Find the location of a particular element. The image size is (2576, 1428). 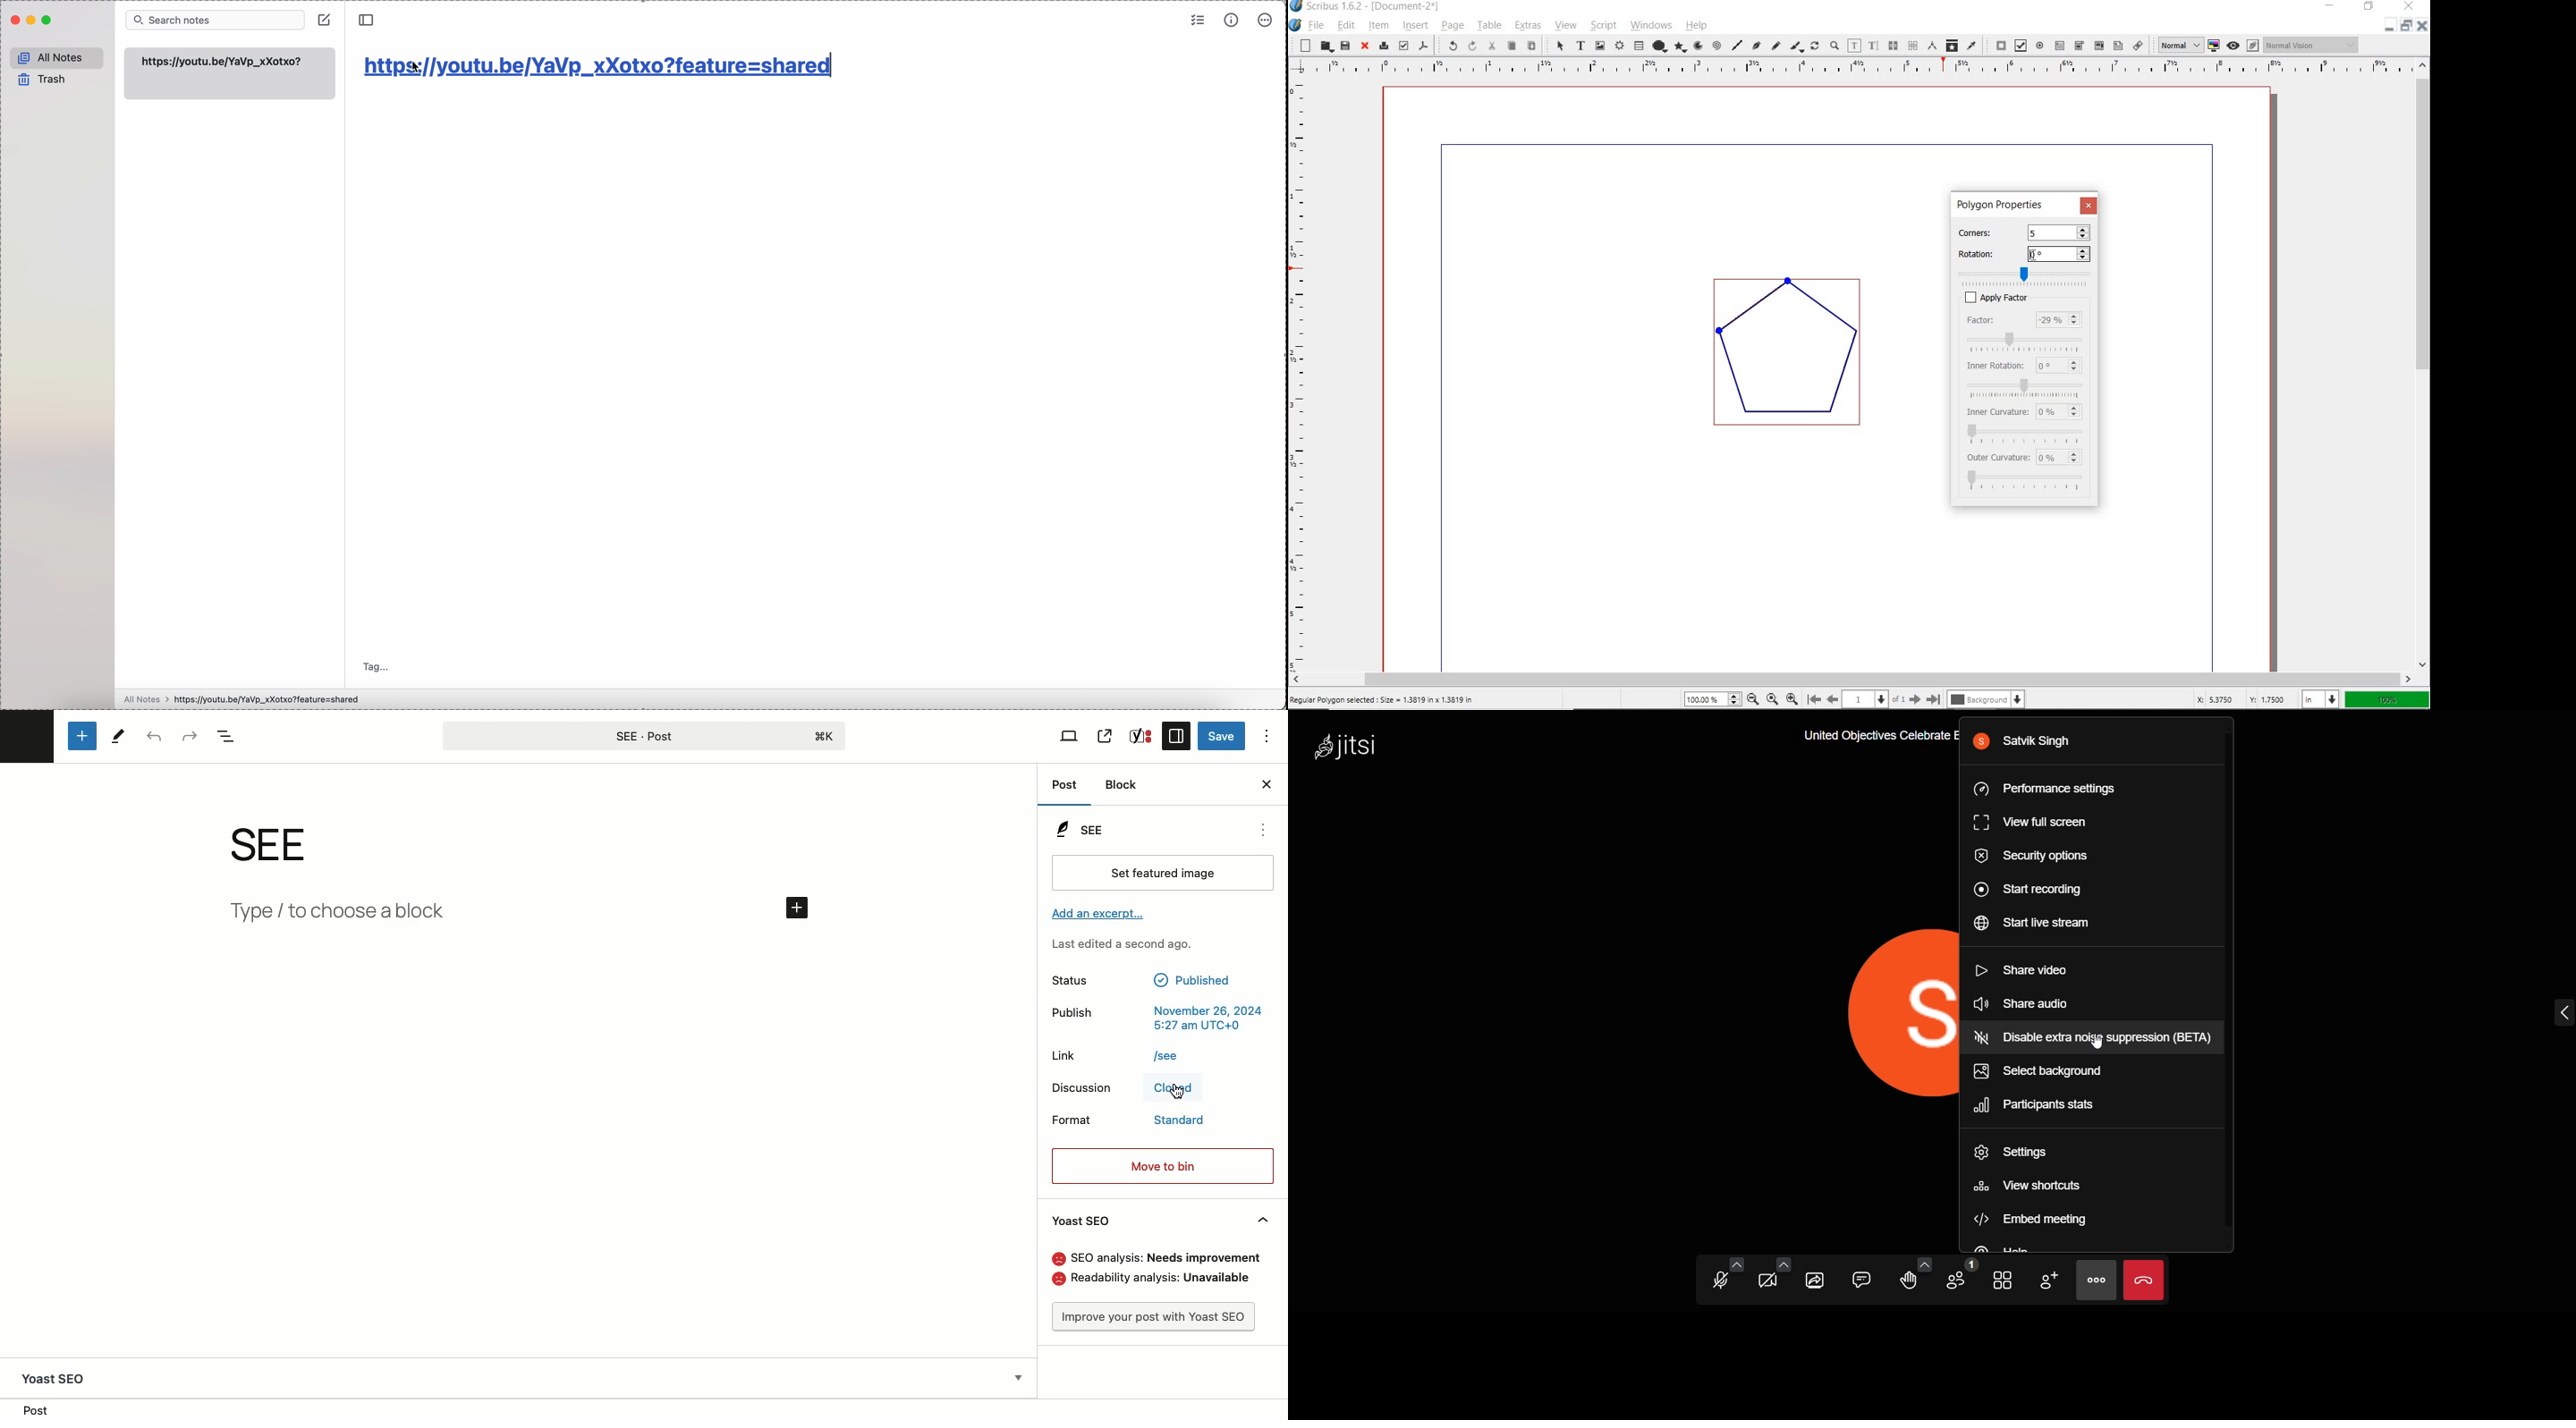

share video is located at coordinates (2026, 1003).